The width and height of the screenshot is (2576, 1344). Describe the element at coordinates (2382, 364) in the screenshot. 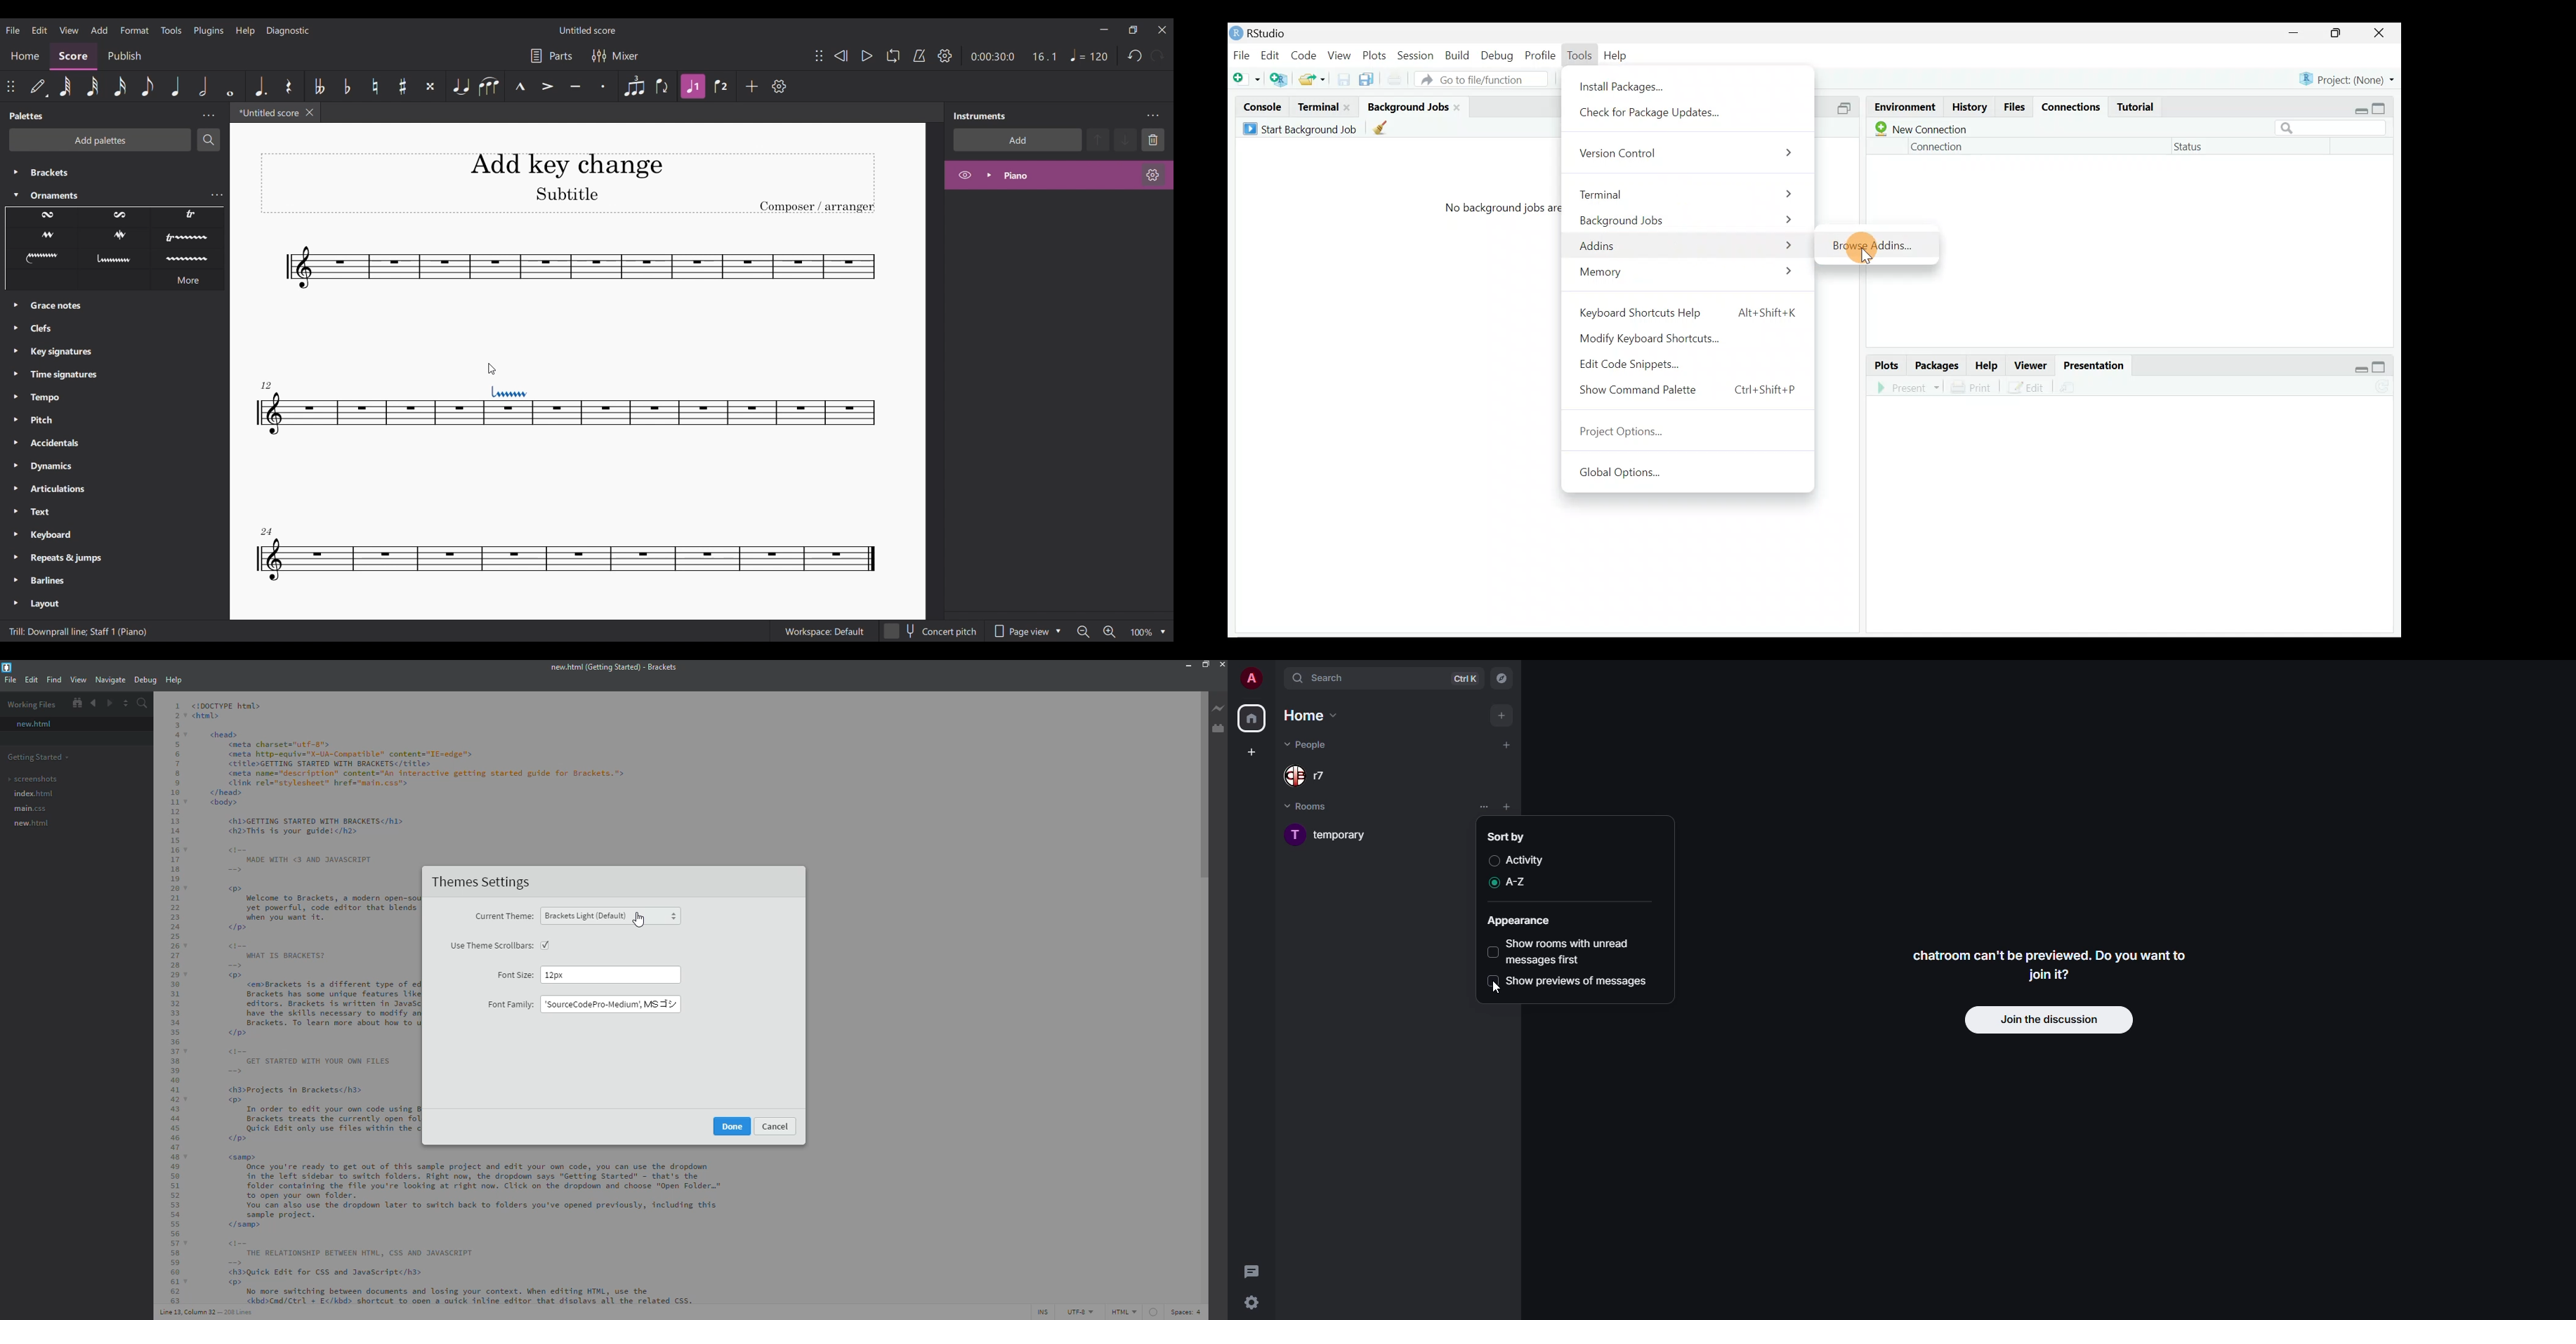

I see `maximize` at that location.